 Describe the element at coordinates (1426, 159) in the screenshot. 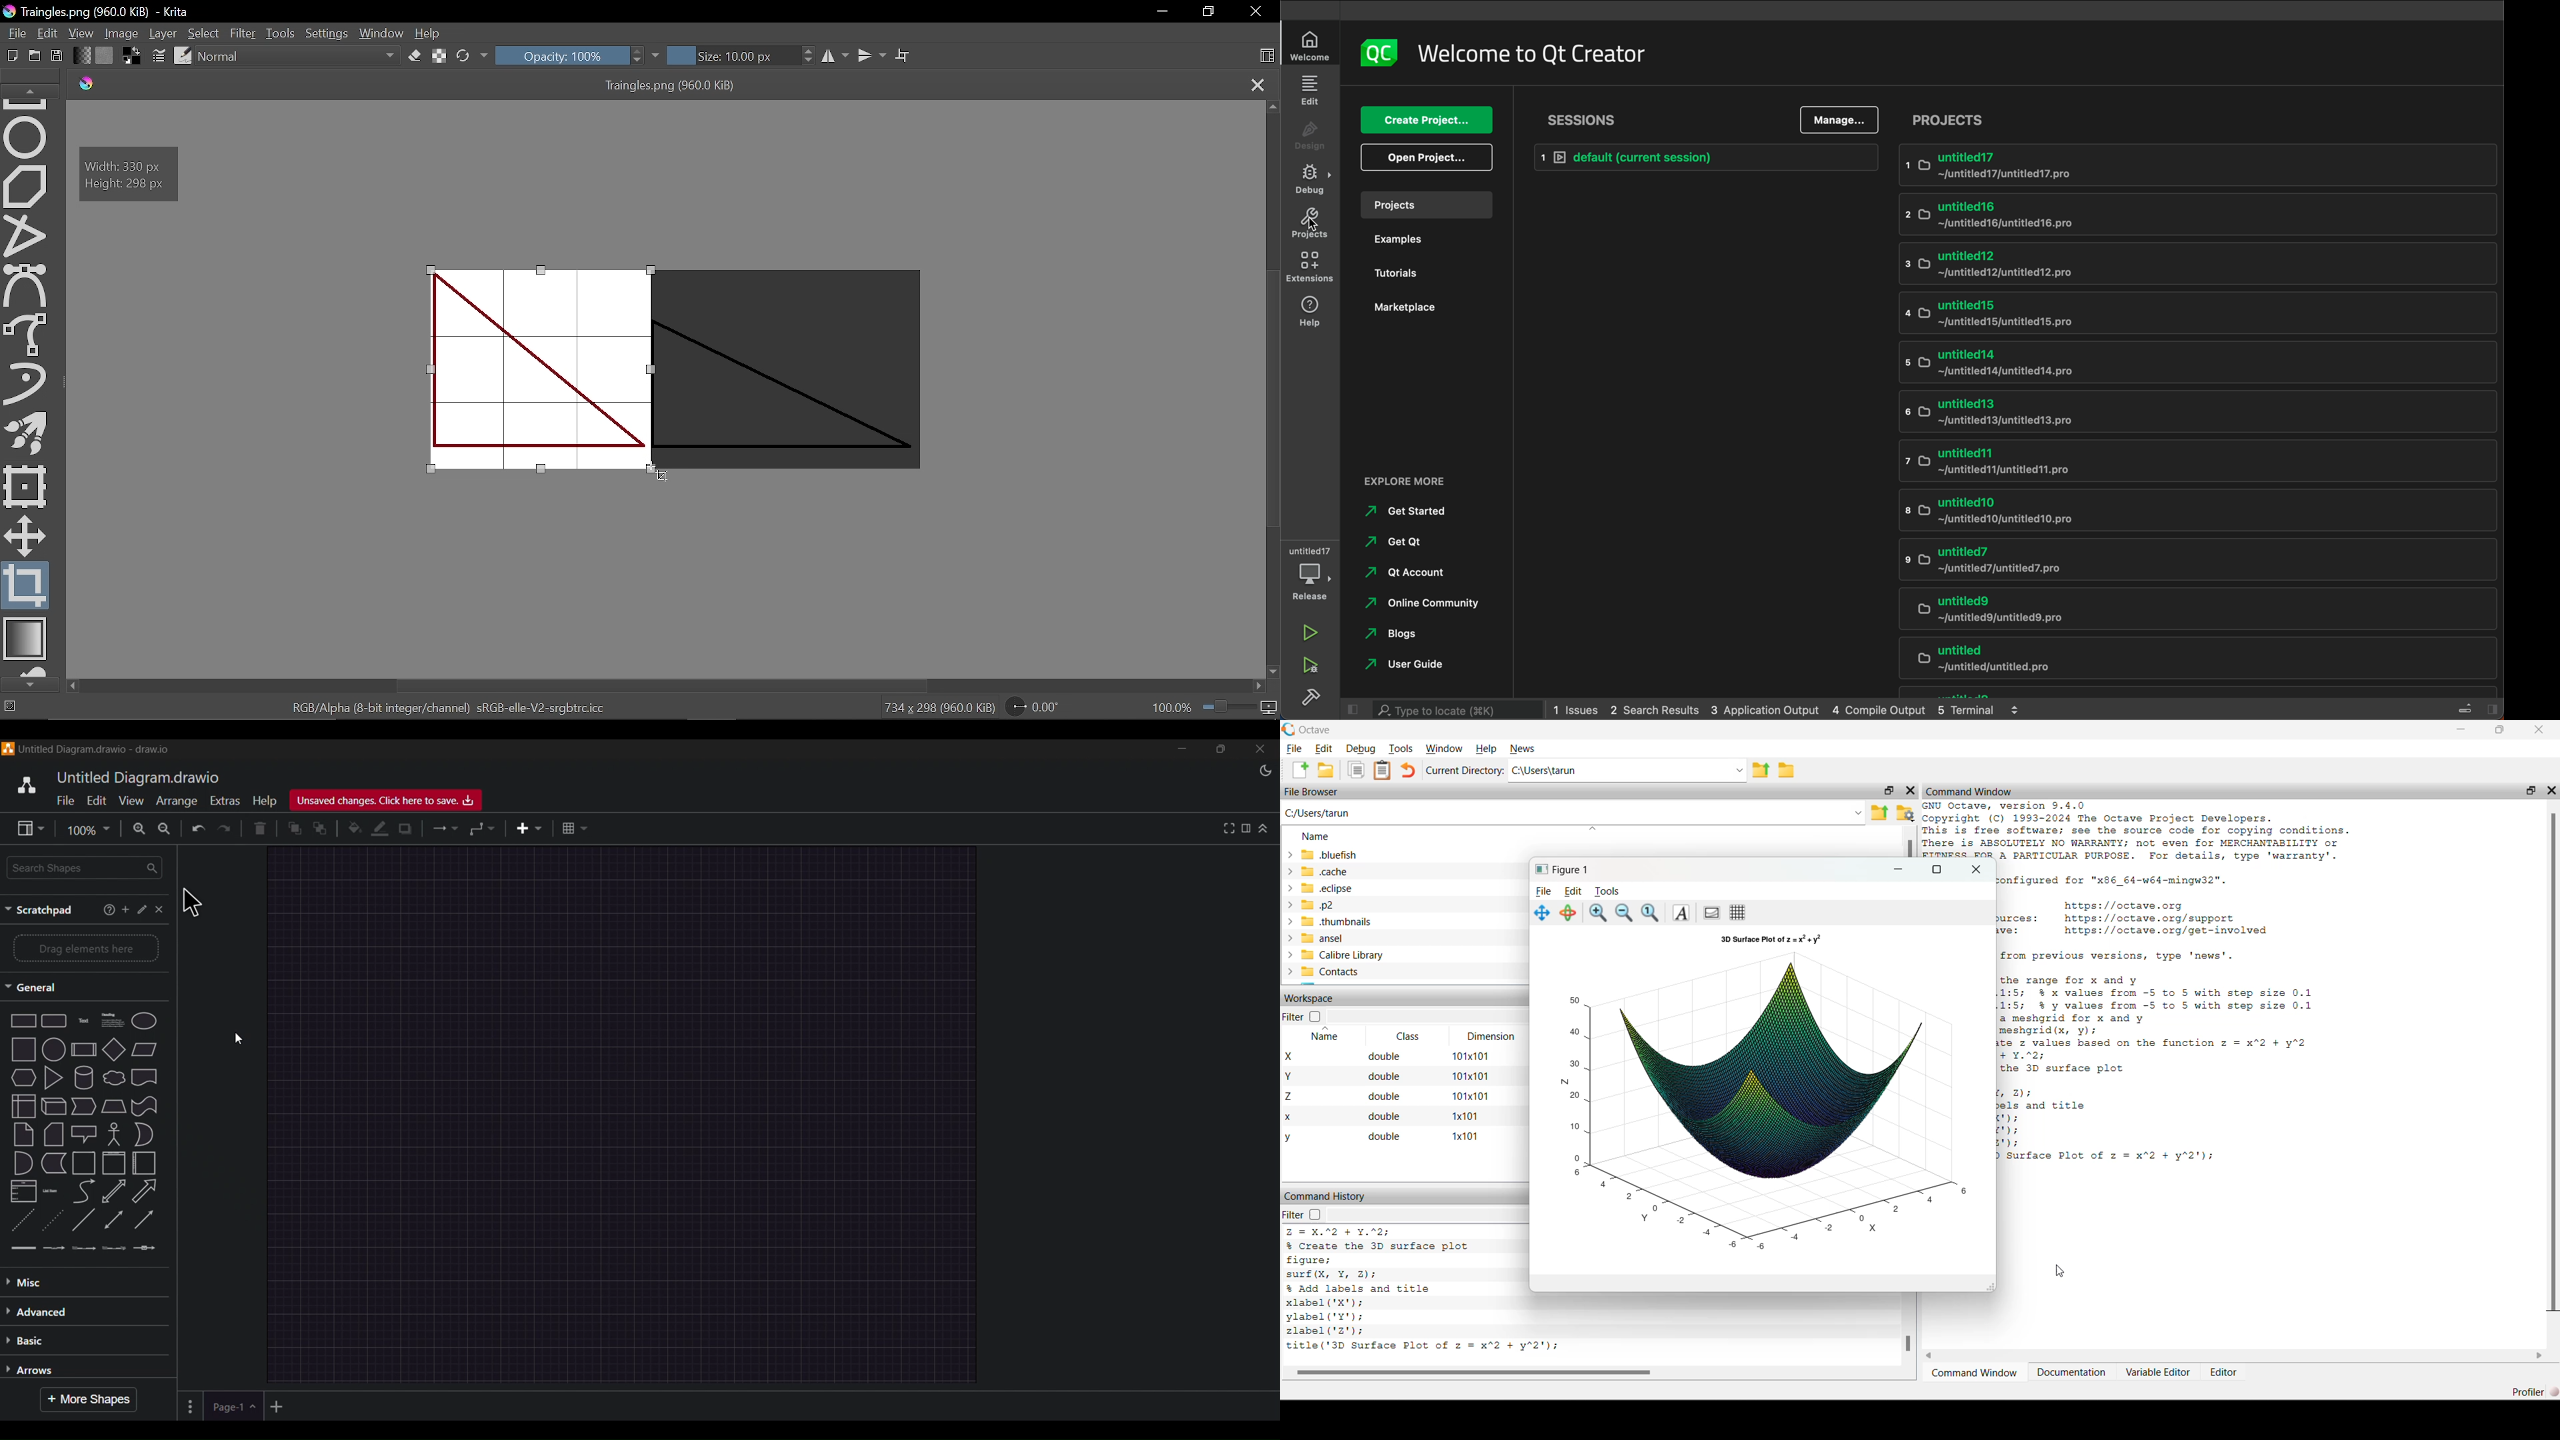

I see `open project` at that location.